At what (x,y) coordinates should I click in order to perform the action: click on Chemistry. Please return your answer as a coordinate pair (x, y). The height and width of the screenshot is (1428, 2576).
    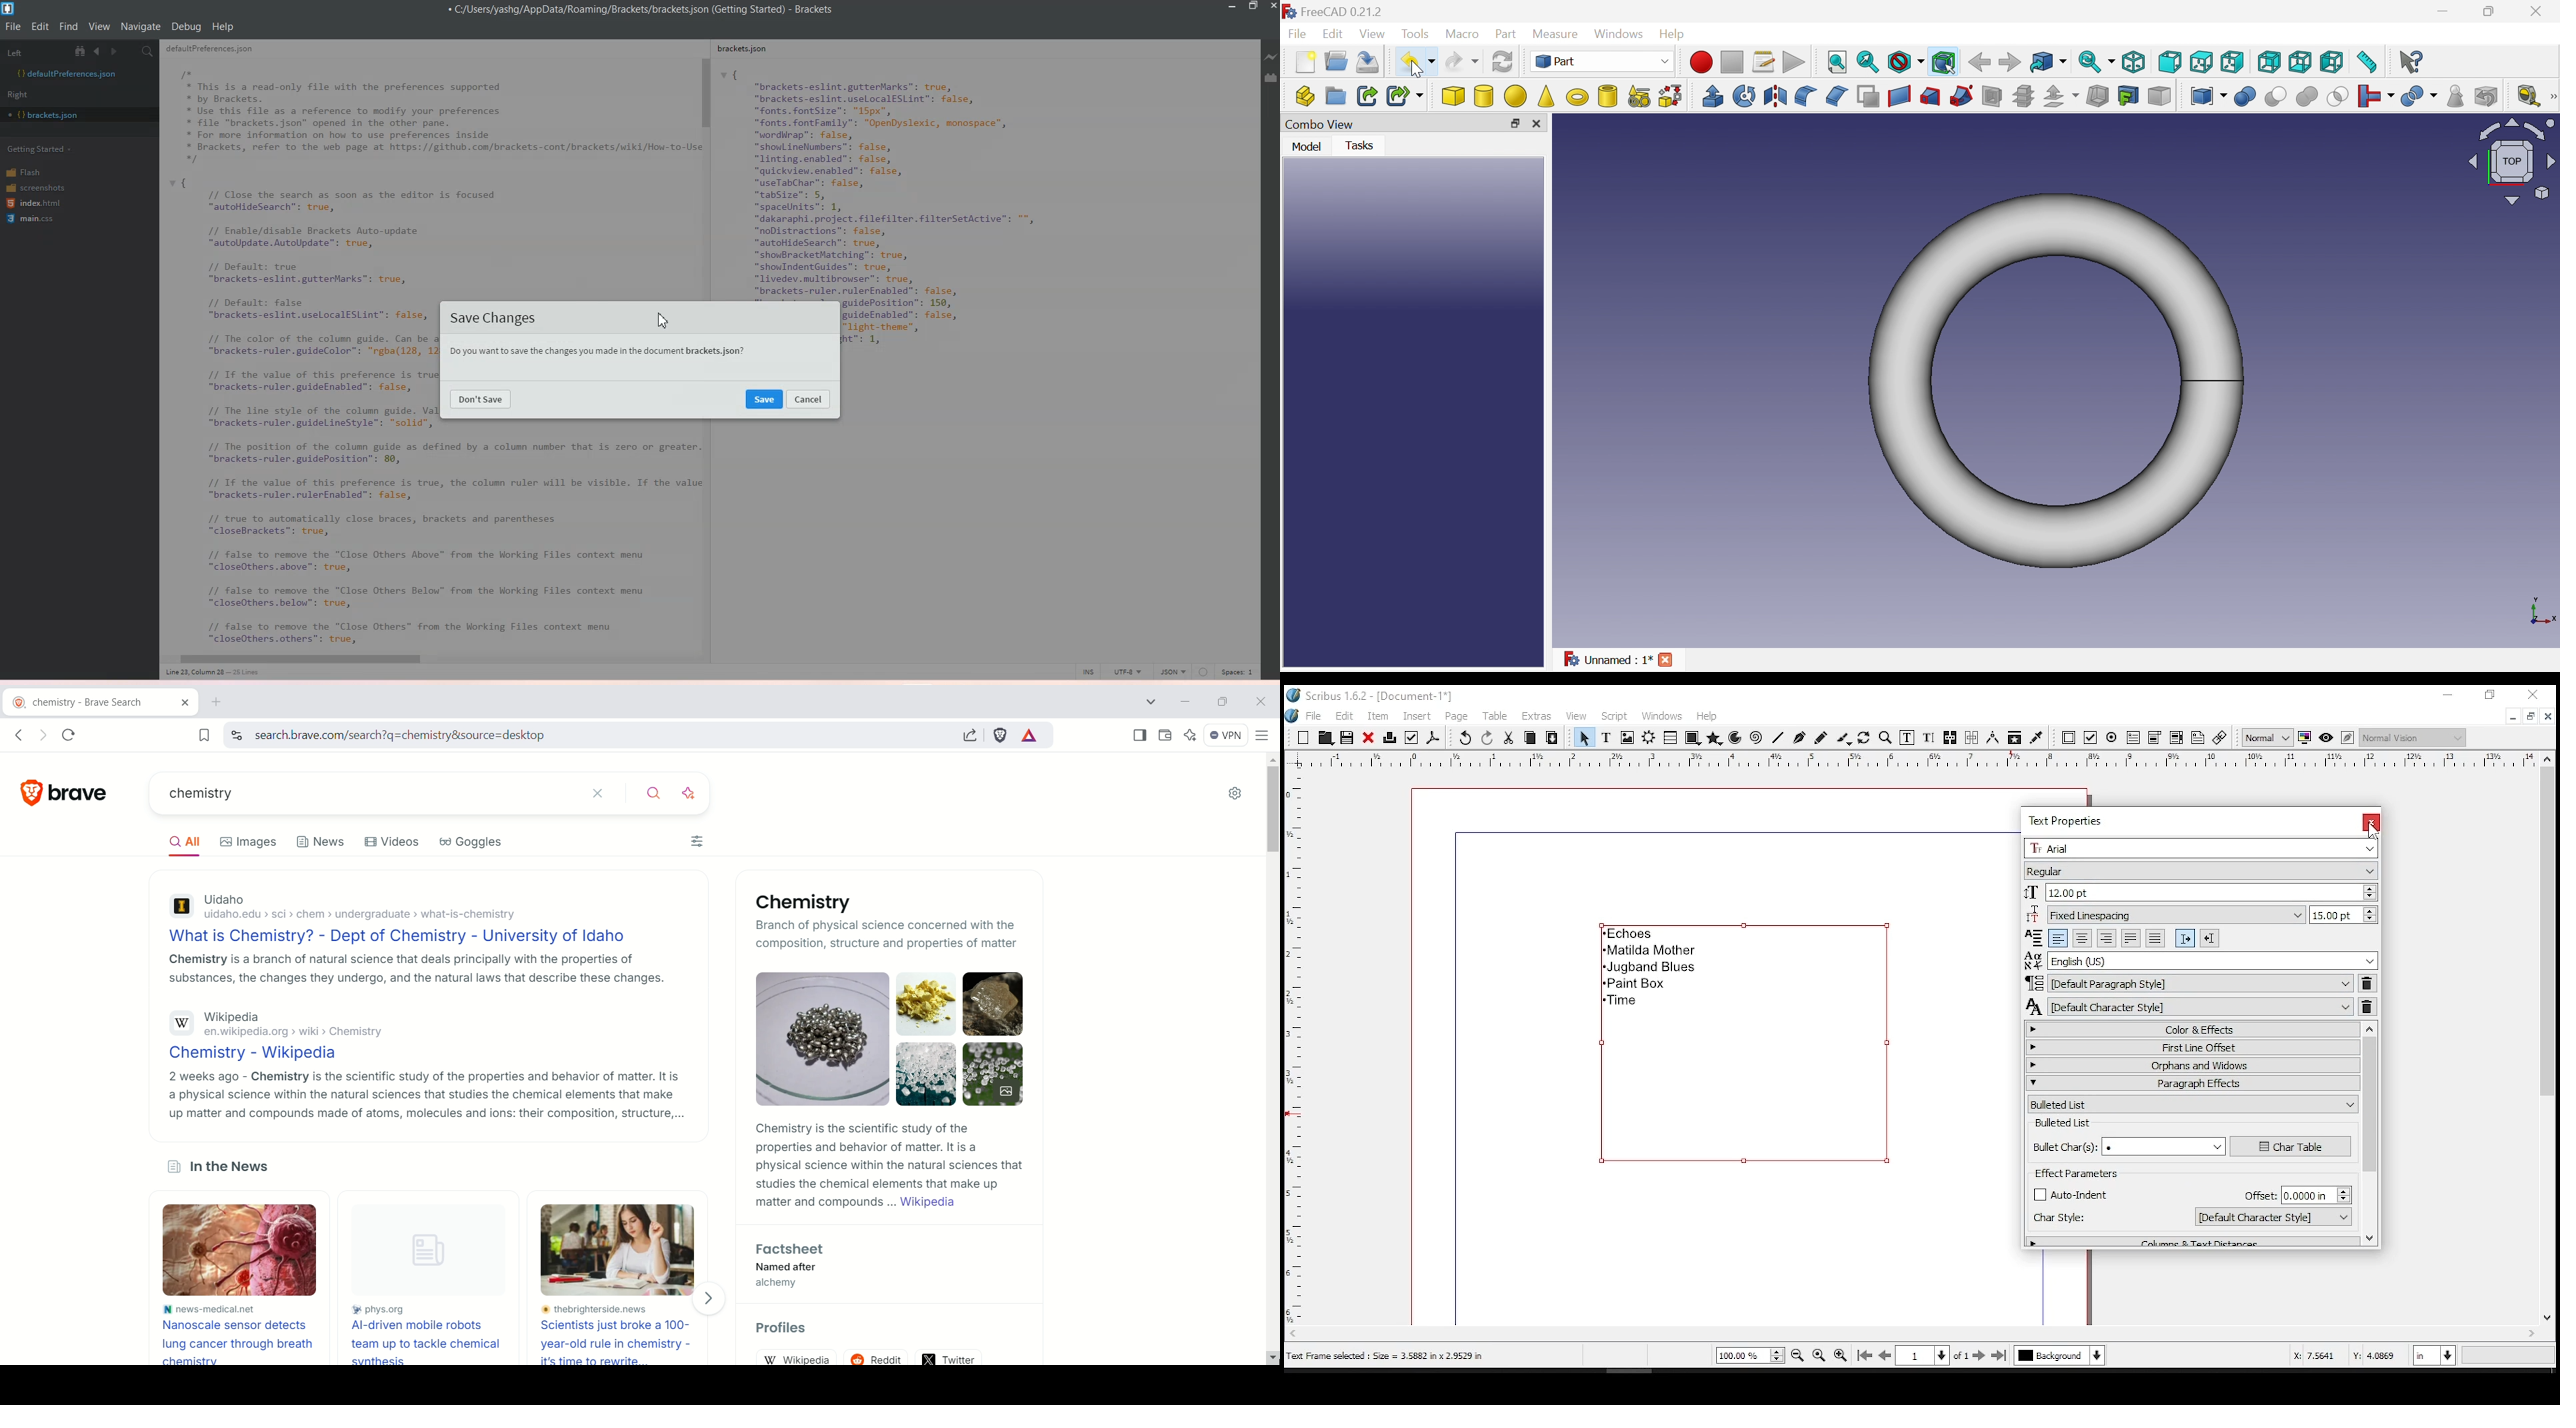
    Looking at the image, I should click on (799, 902).